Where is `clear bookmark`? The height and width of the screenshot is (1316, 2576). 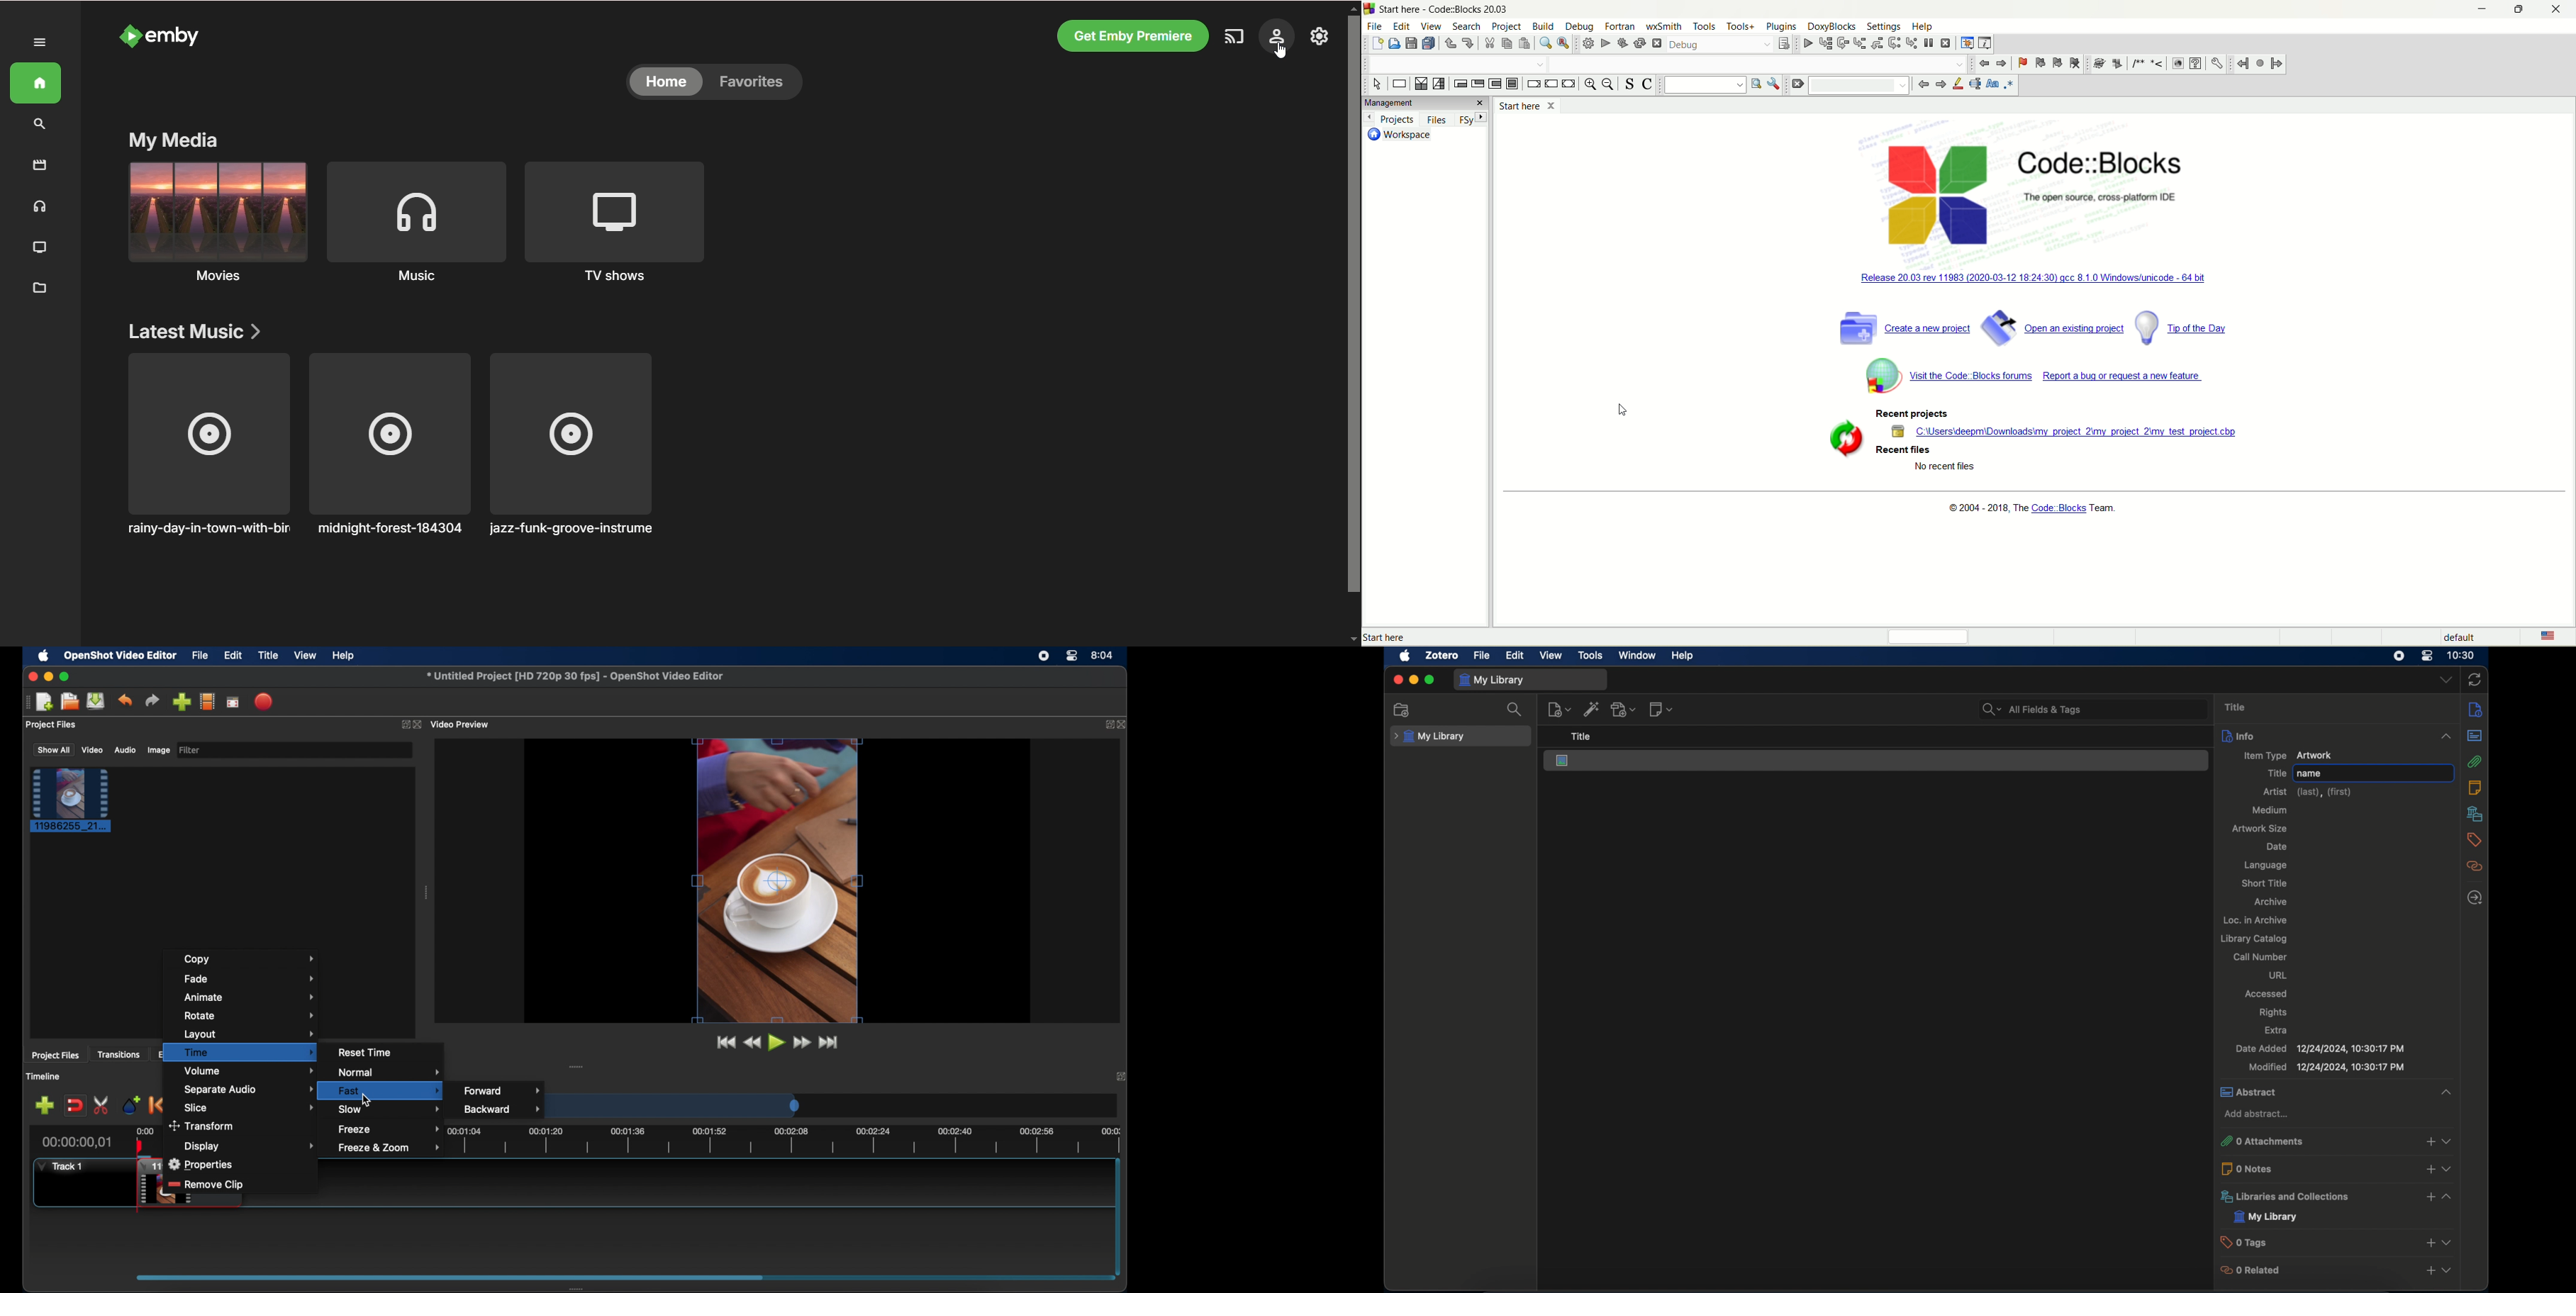 clear bookmark is located at coordinates (2076, 65).